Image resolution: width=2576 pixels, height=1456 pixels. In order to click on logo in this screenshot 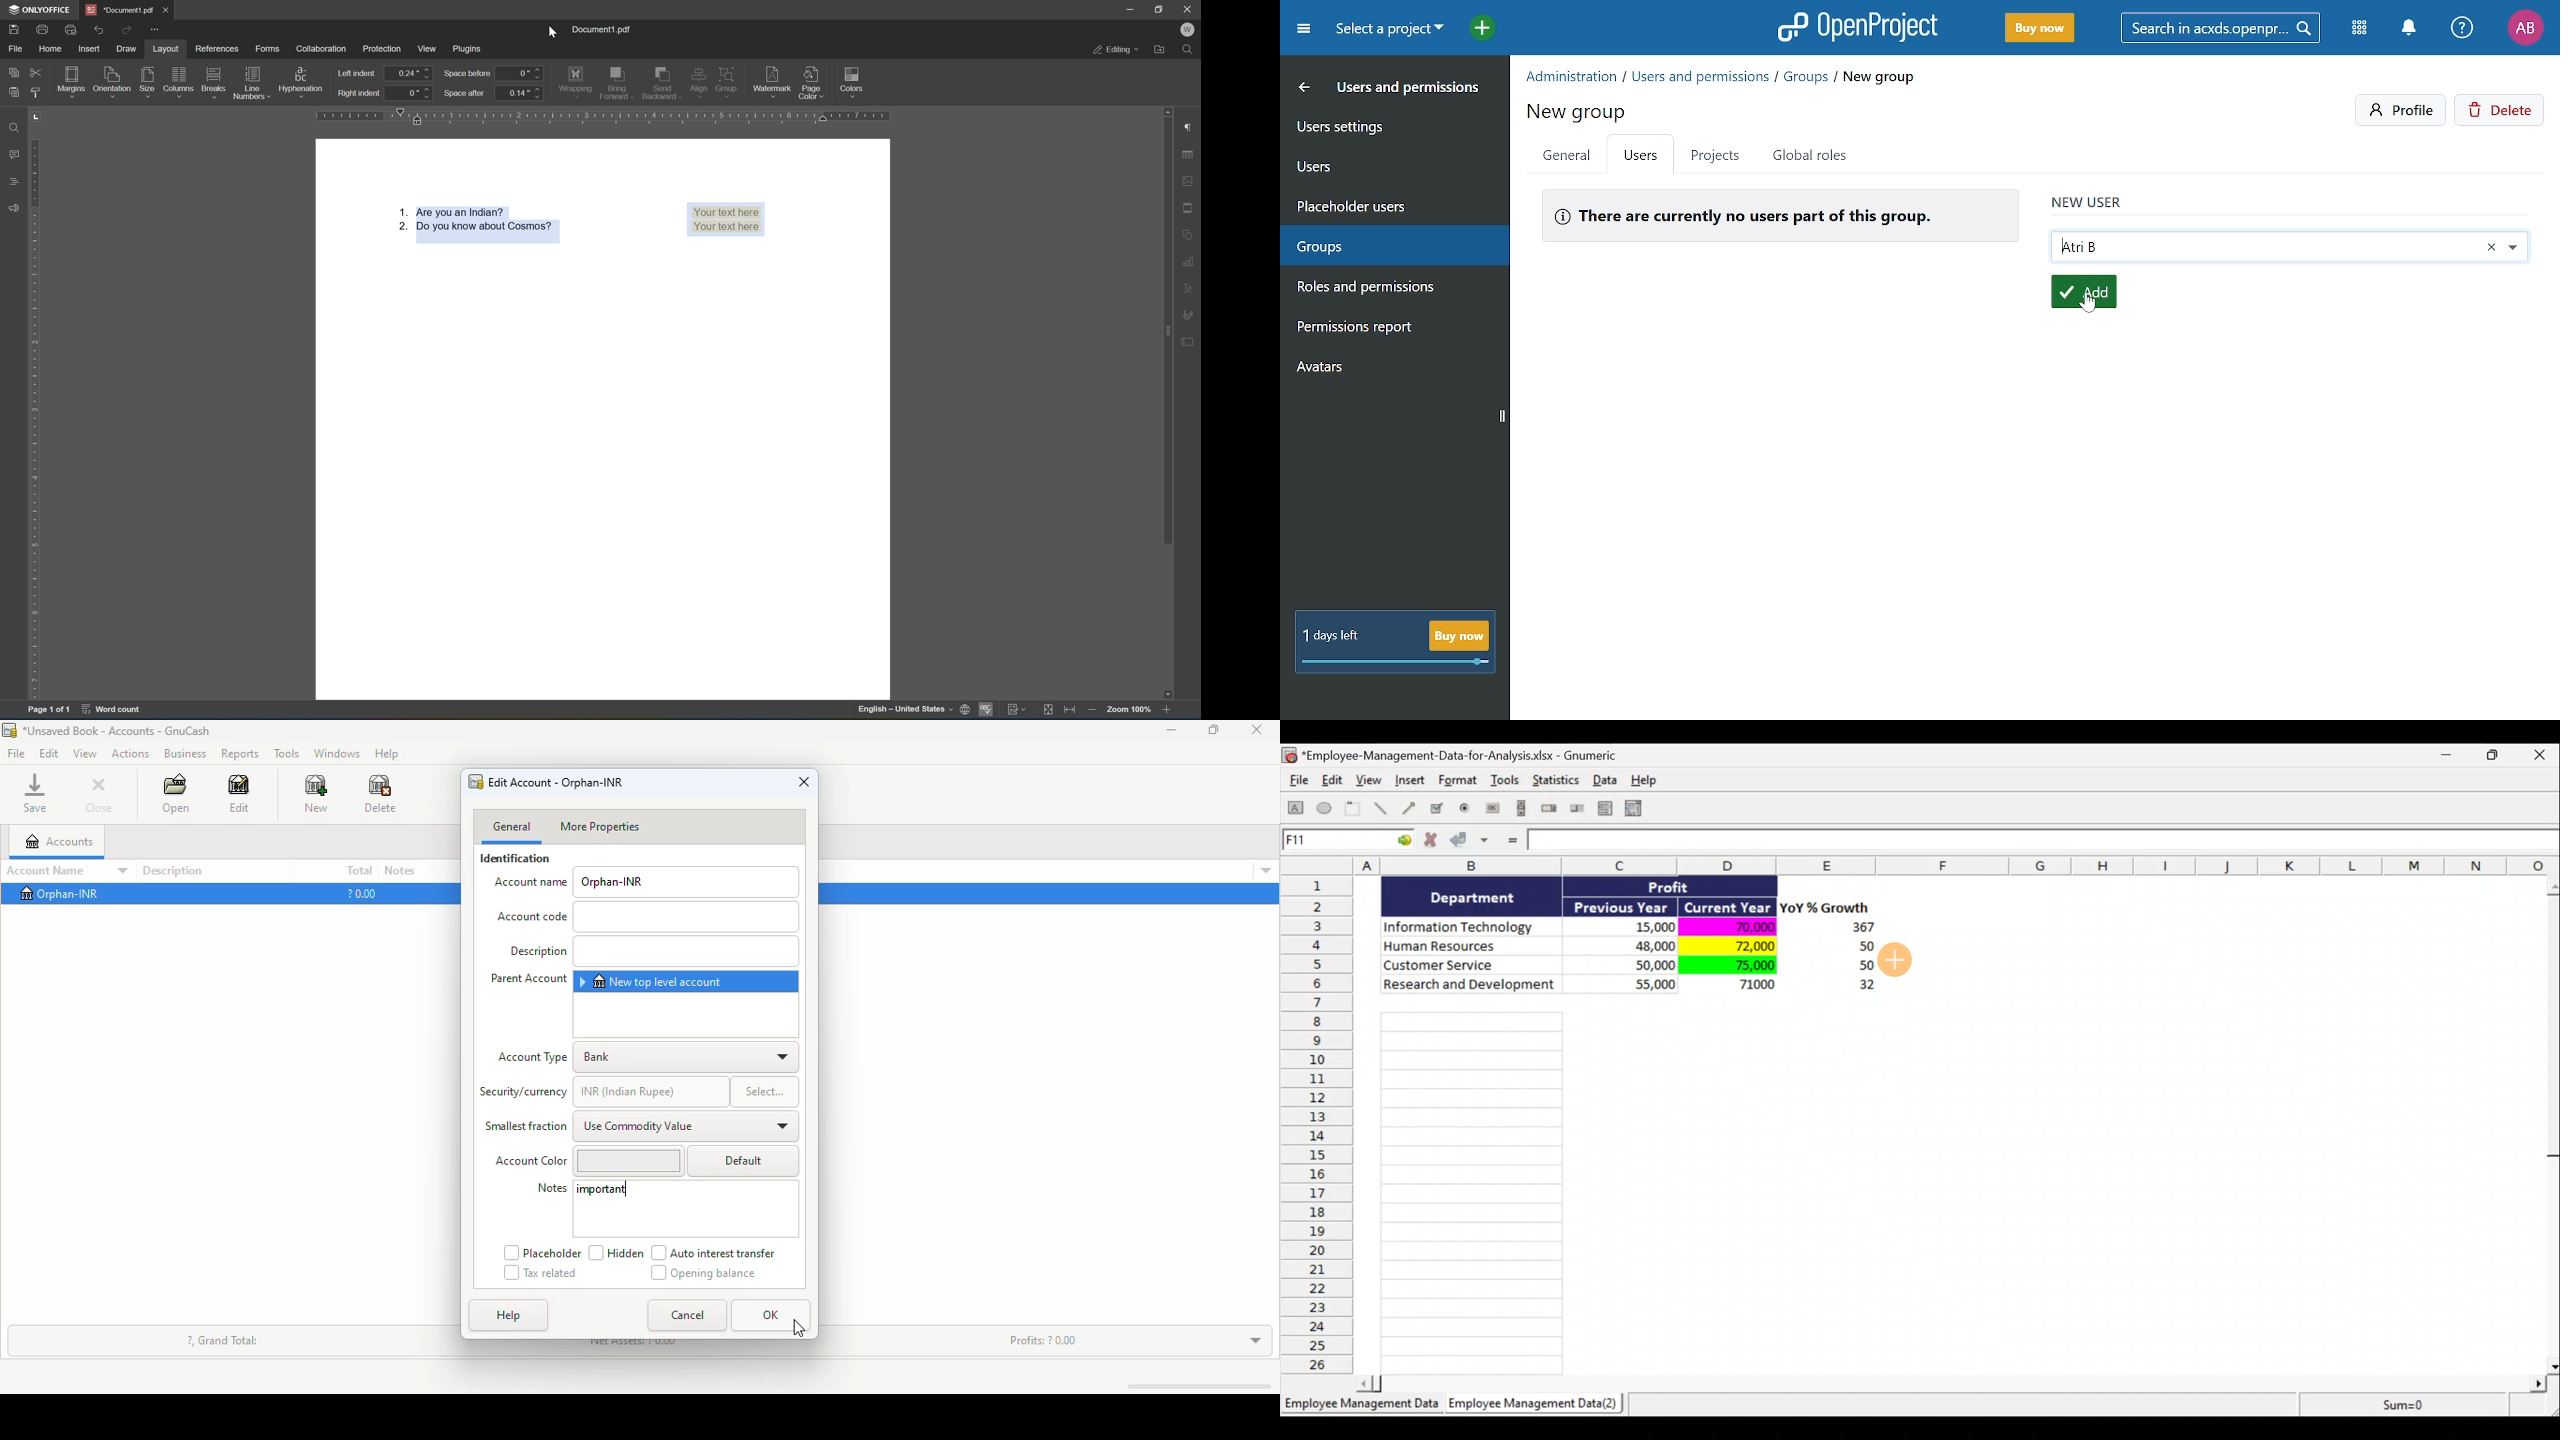, I will do `click(8, 730)`.